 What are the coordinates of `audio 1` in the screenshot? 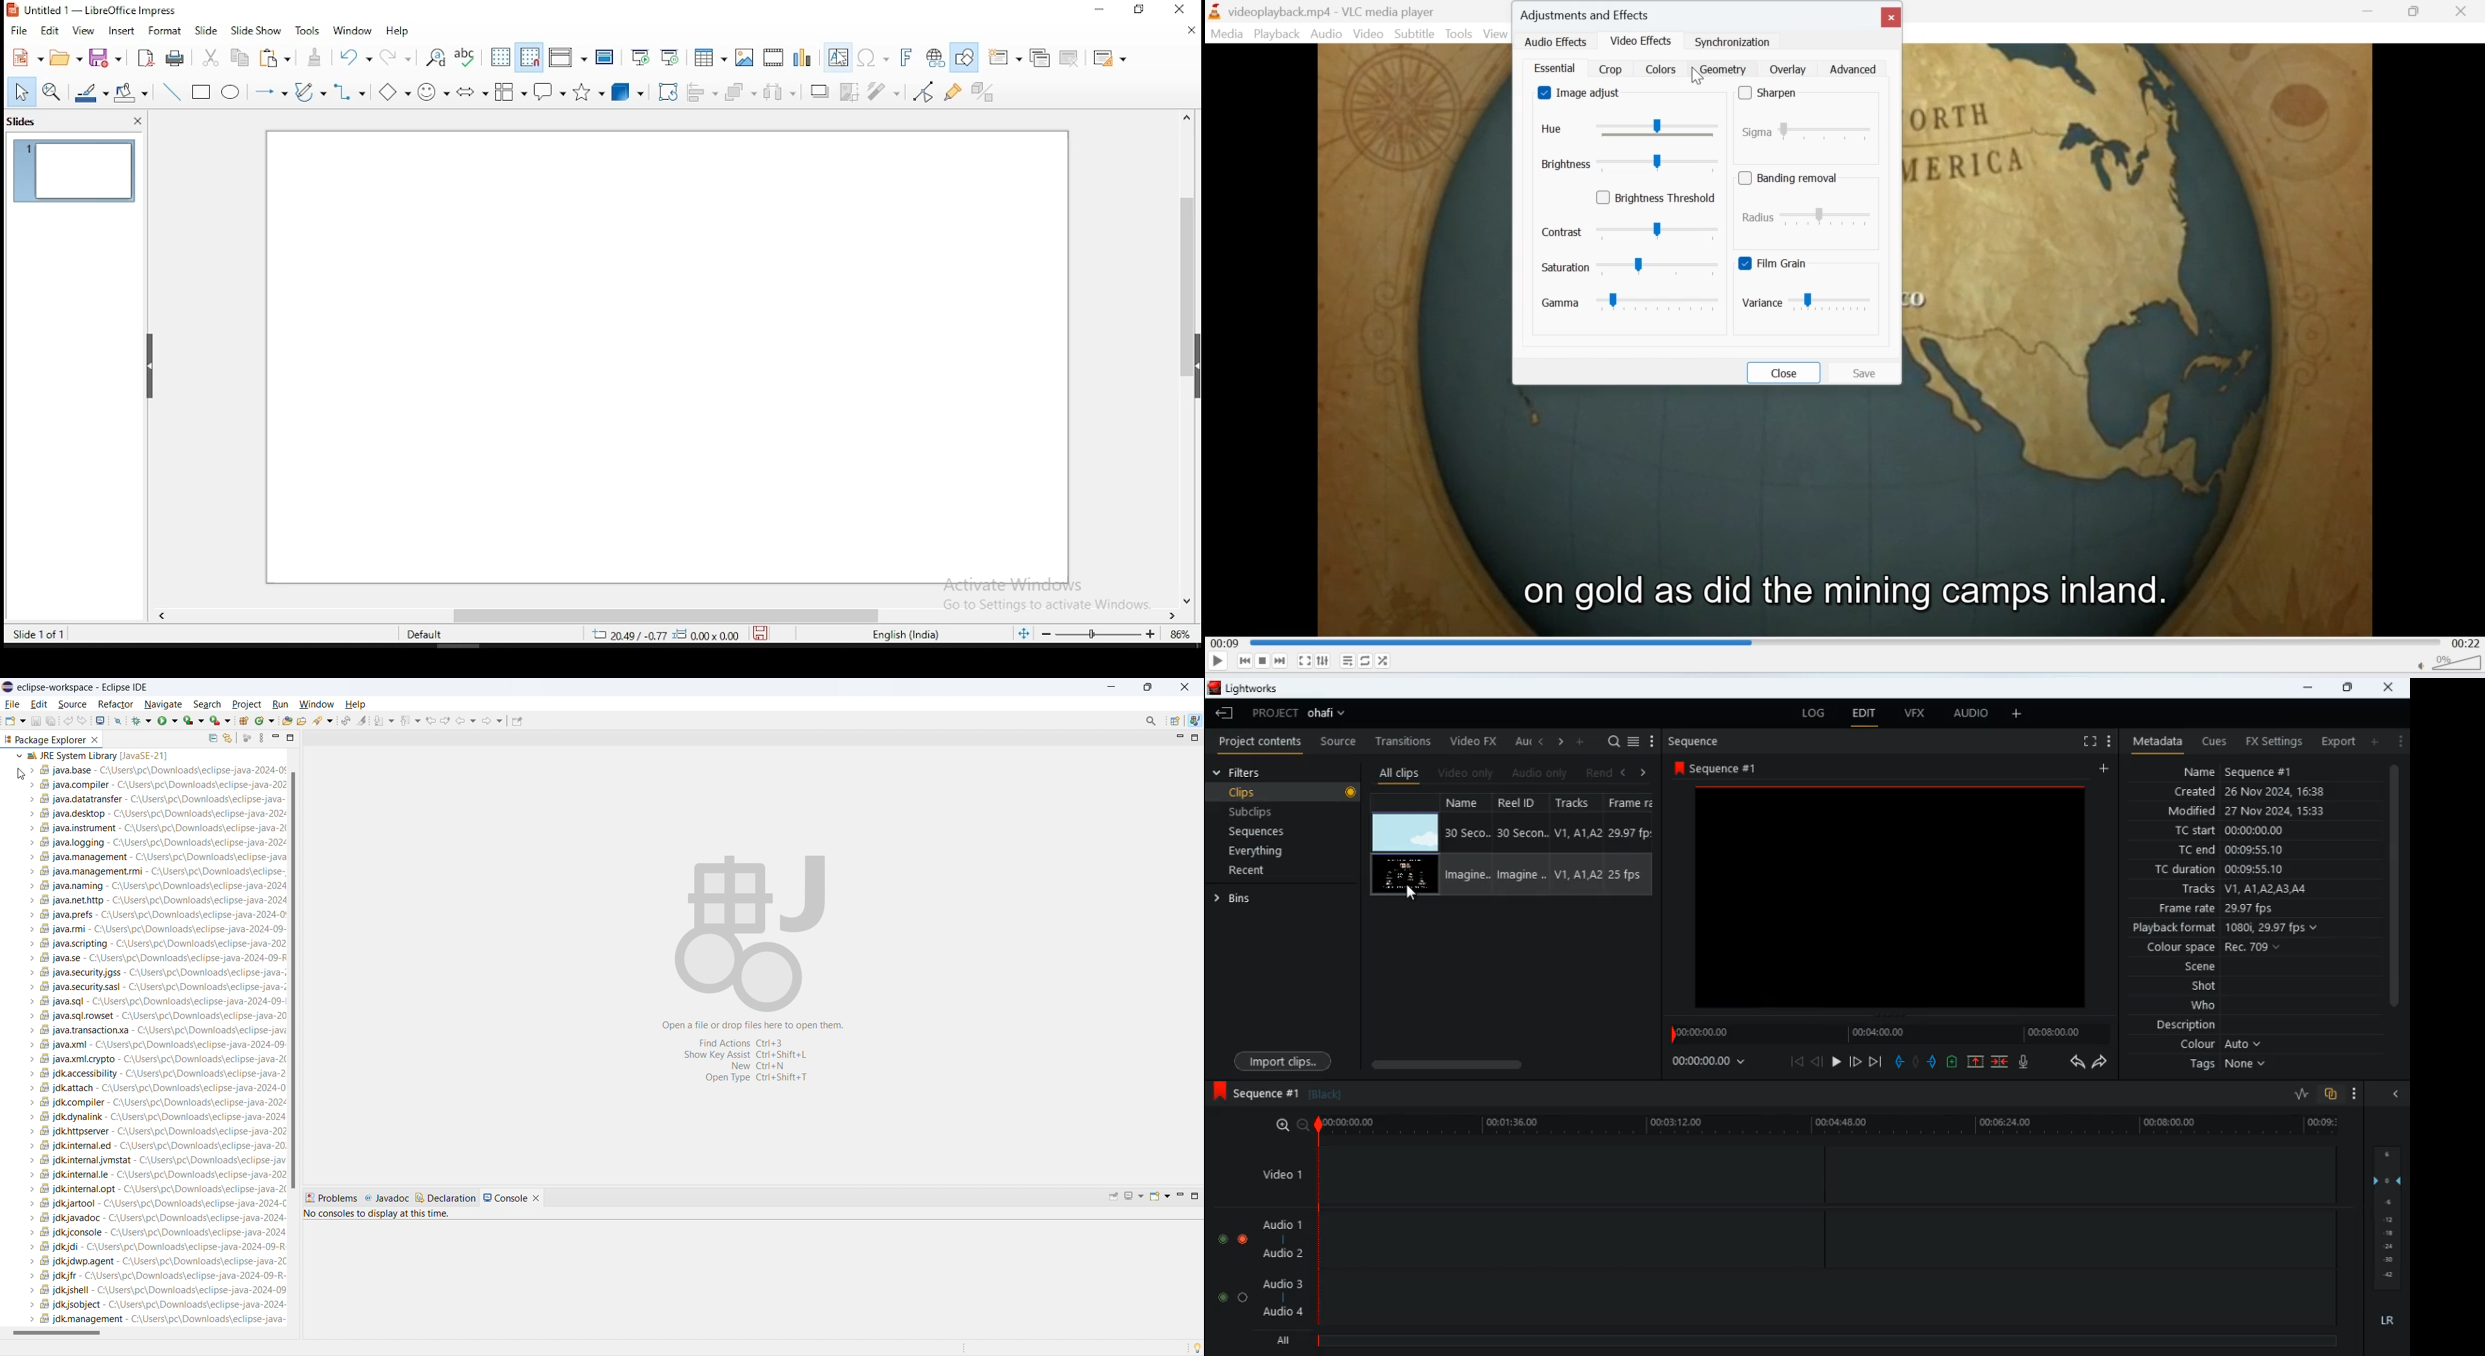 It's located at (1285, 1228).